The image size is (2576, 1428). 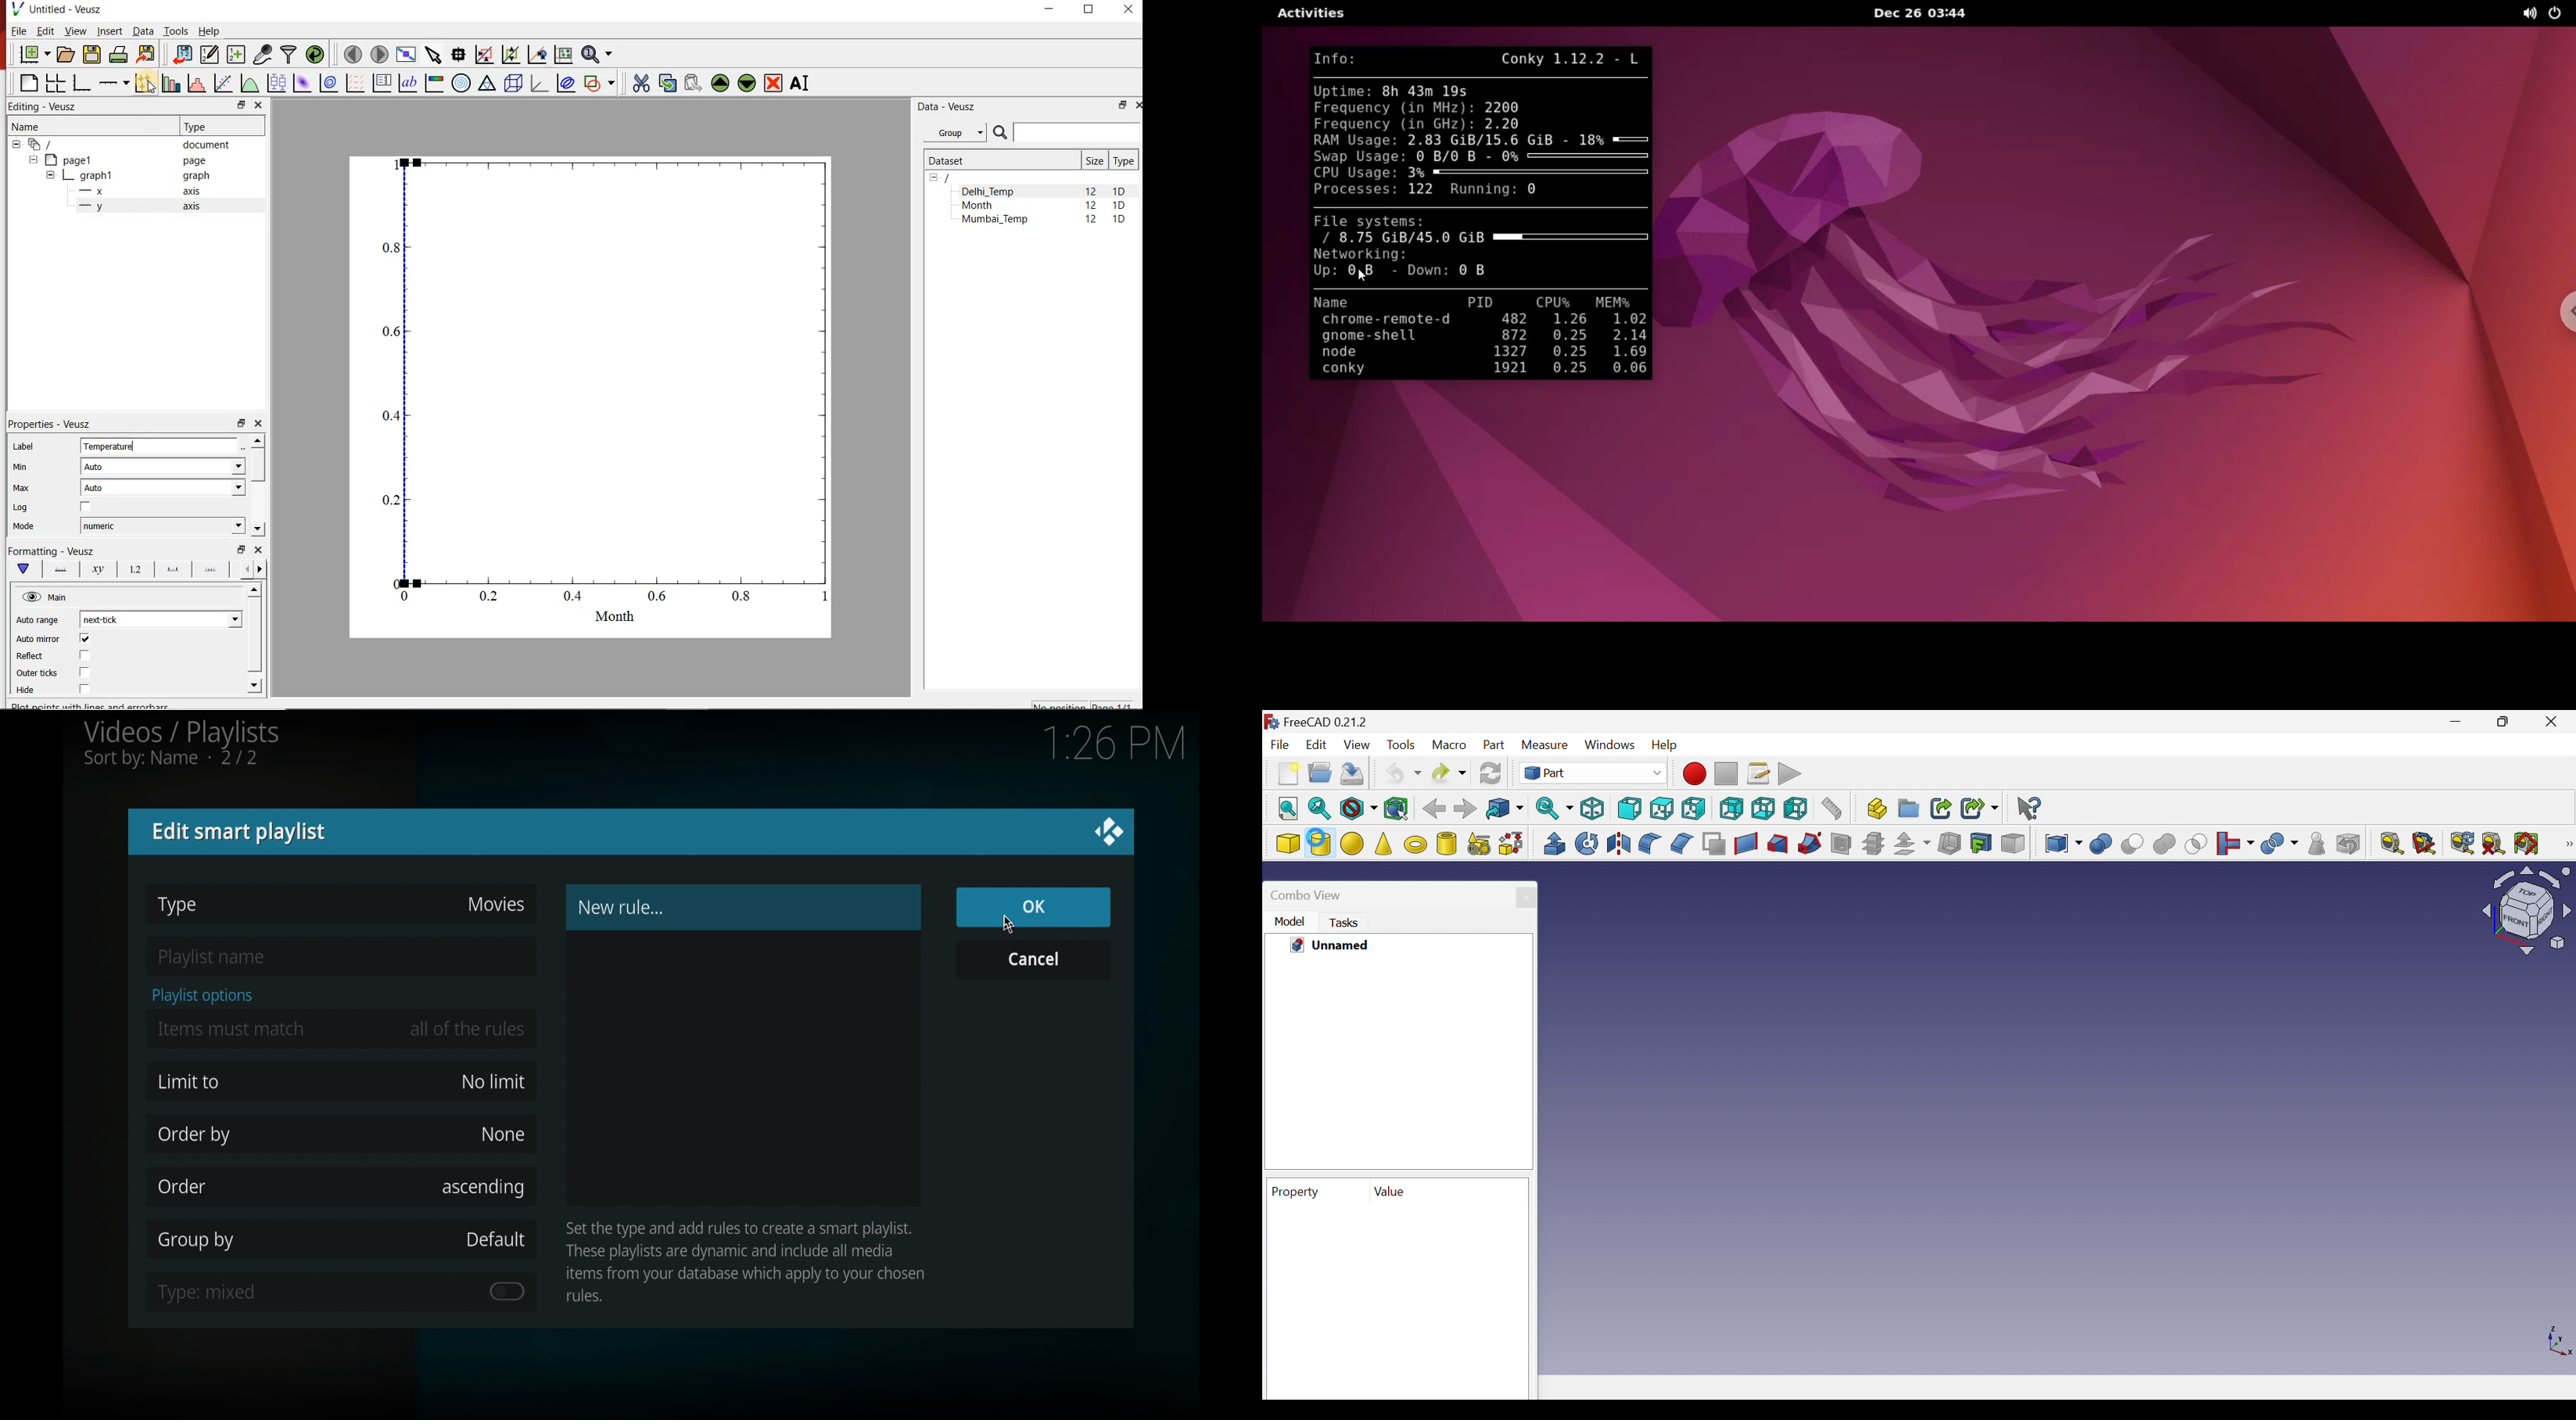 I want to click on Close, so click(x=1527, y=897).